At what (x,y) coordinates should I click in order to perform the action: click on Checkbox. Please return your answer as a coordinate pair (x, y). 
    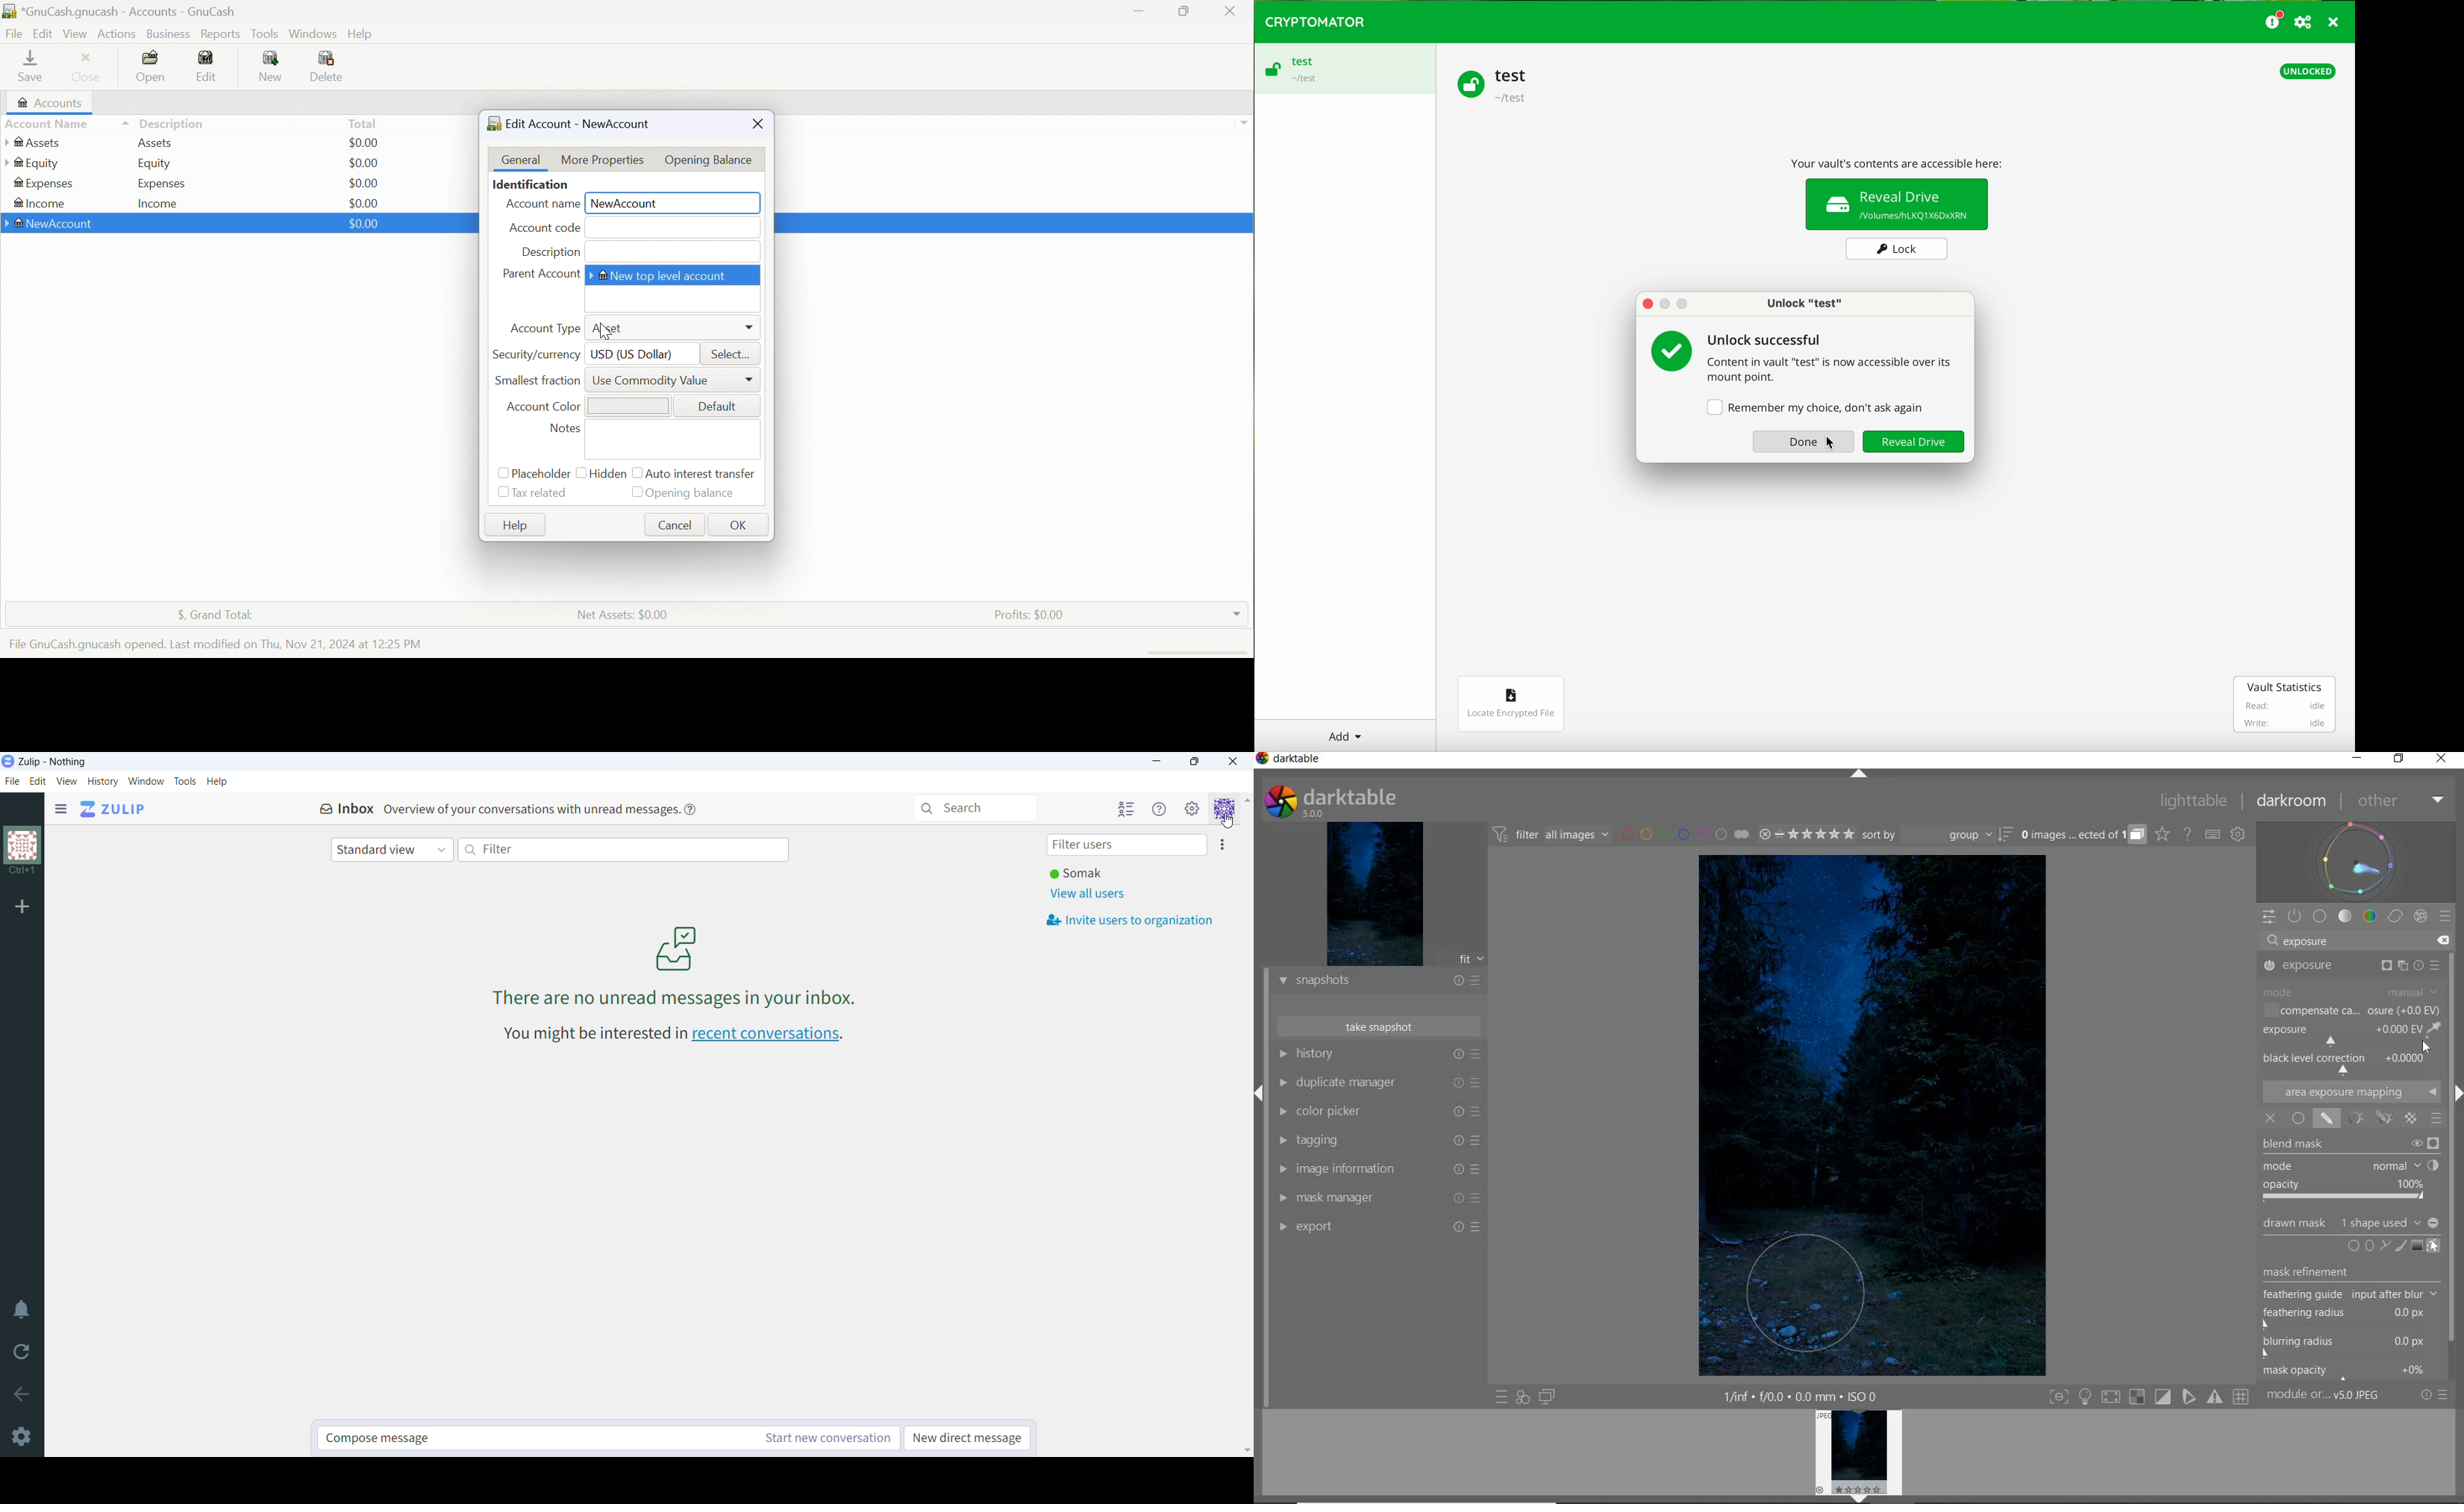
    Looking at the image, I should click on (635, 493).